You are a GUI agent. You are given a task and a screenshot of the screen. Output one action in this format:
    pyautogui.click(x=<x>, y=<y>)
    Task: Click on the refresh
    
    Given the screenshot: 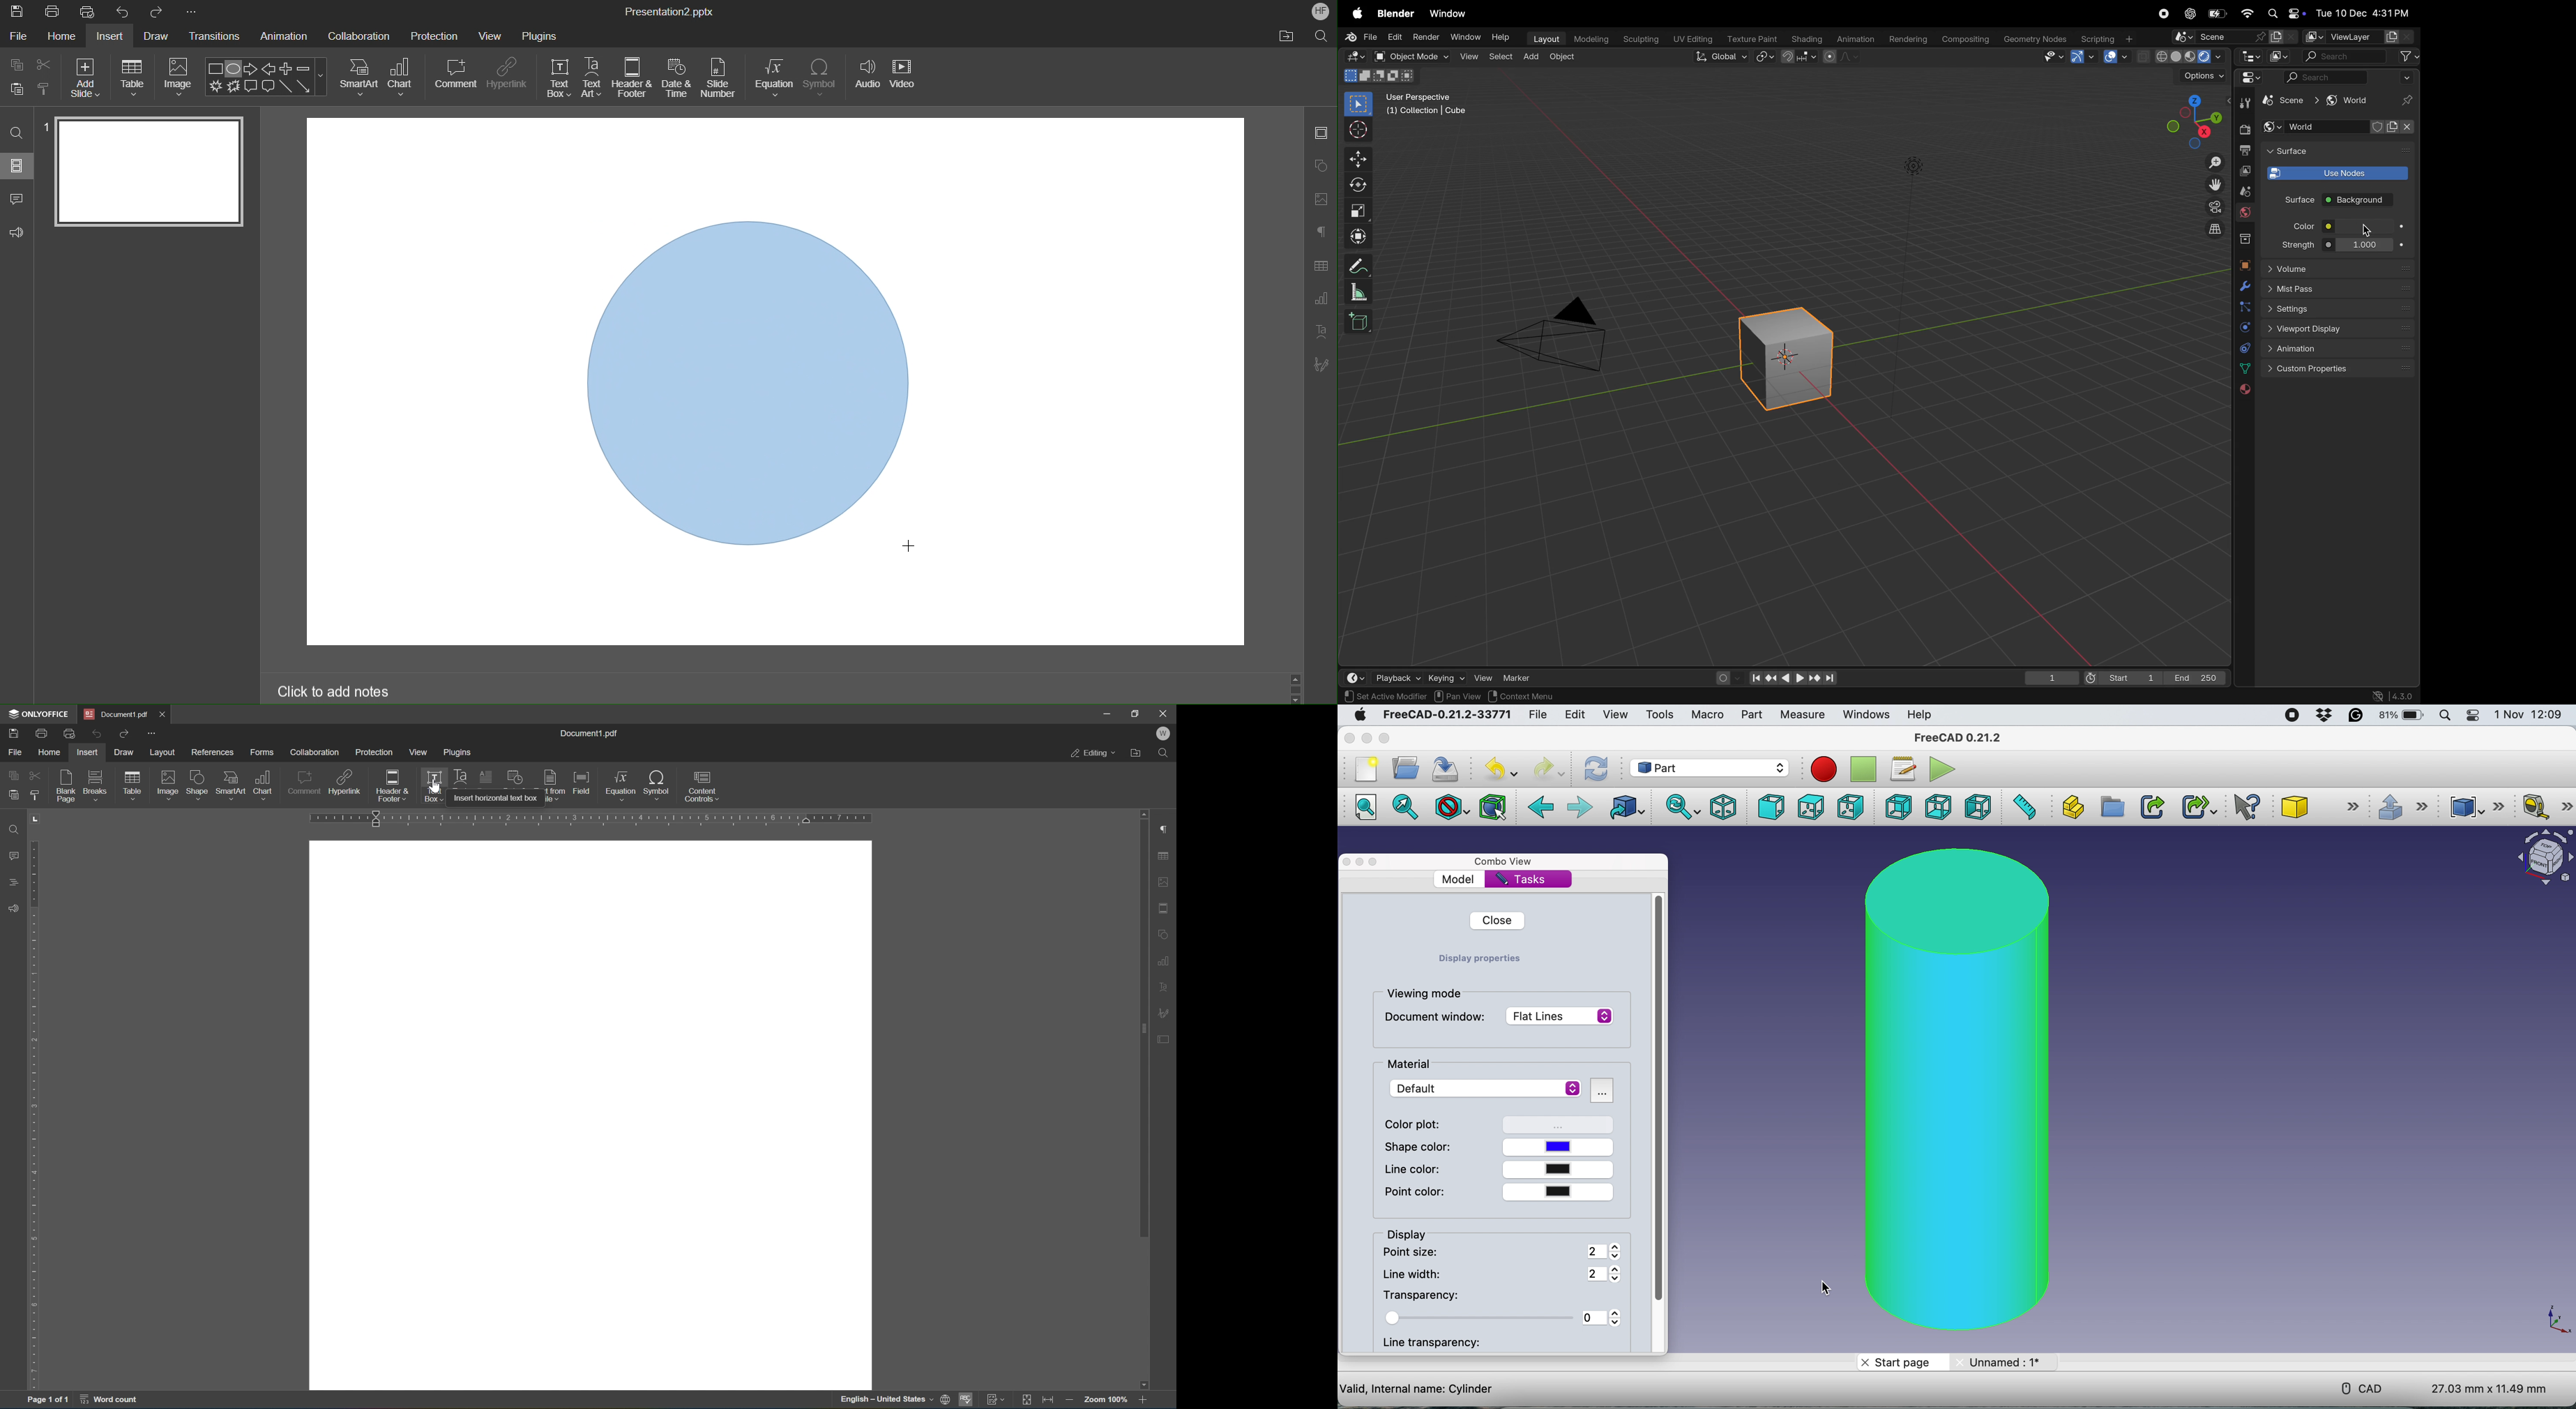 What is the action you would take?
    pyautogui.click(x=1596, y=767)
    